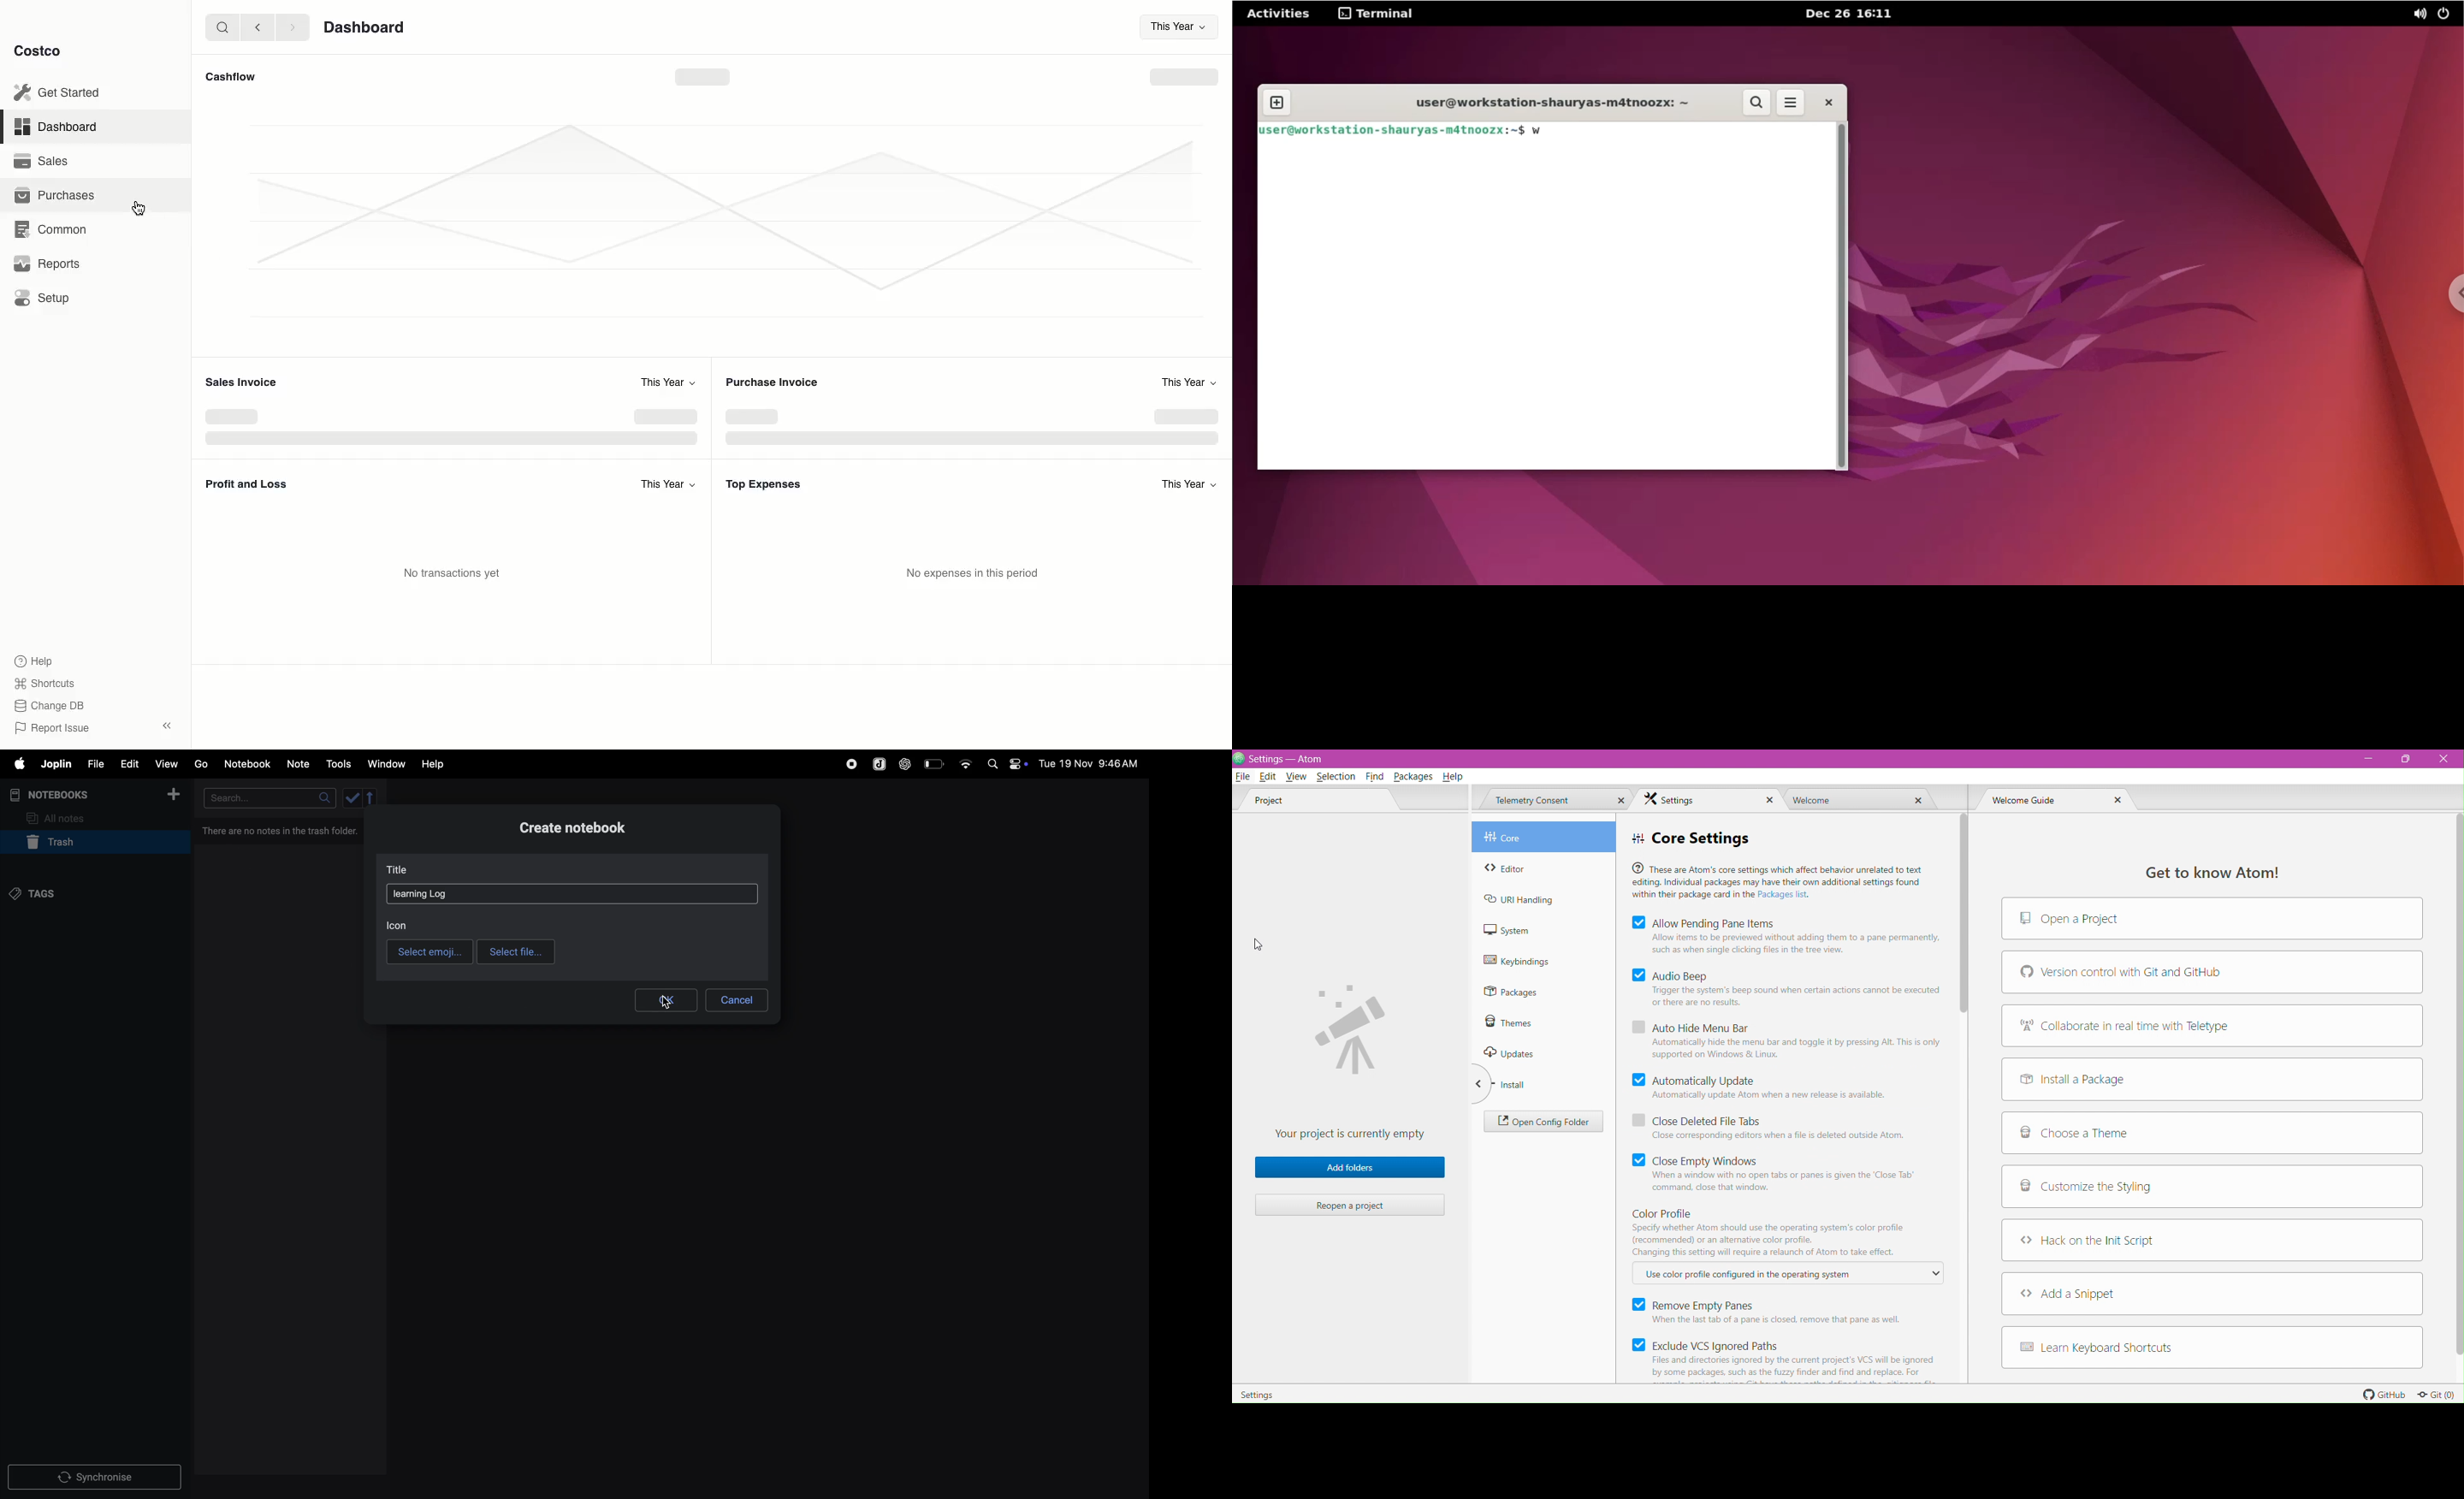  What do you see at coordinates (713, 223) in the screenshot?
I see `Graph` at bounding box center [713, 223].